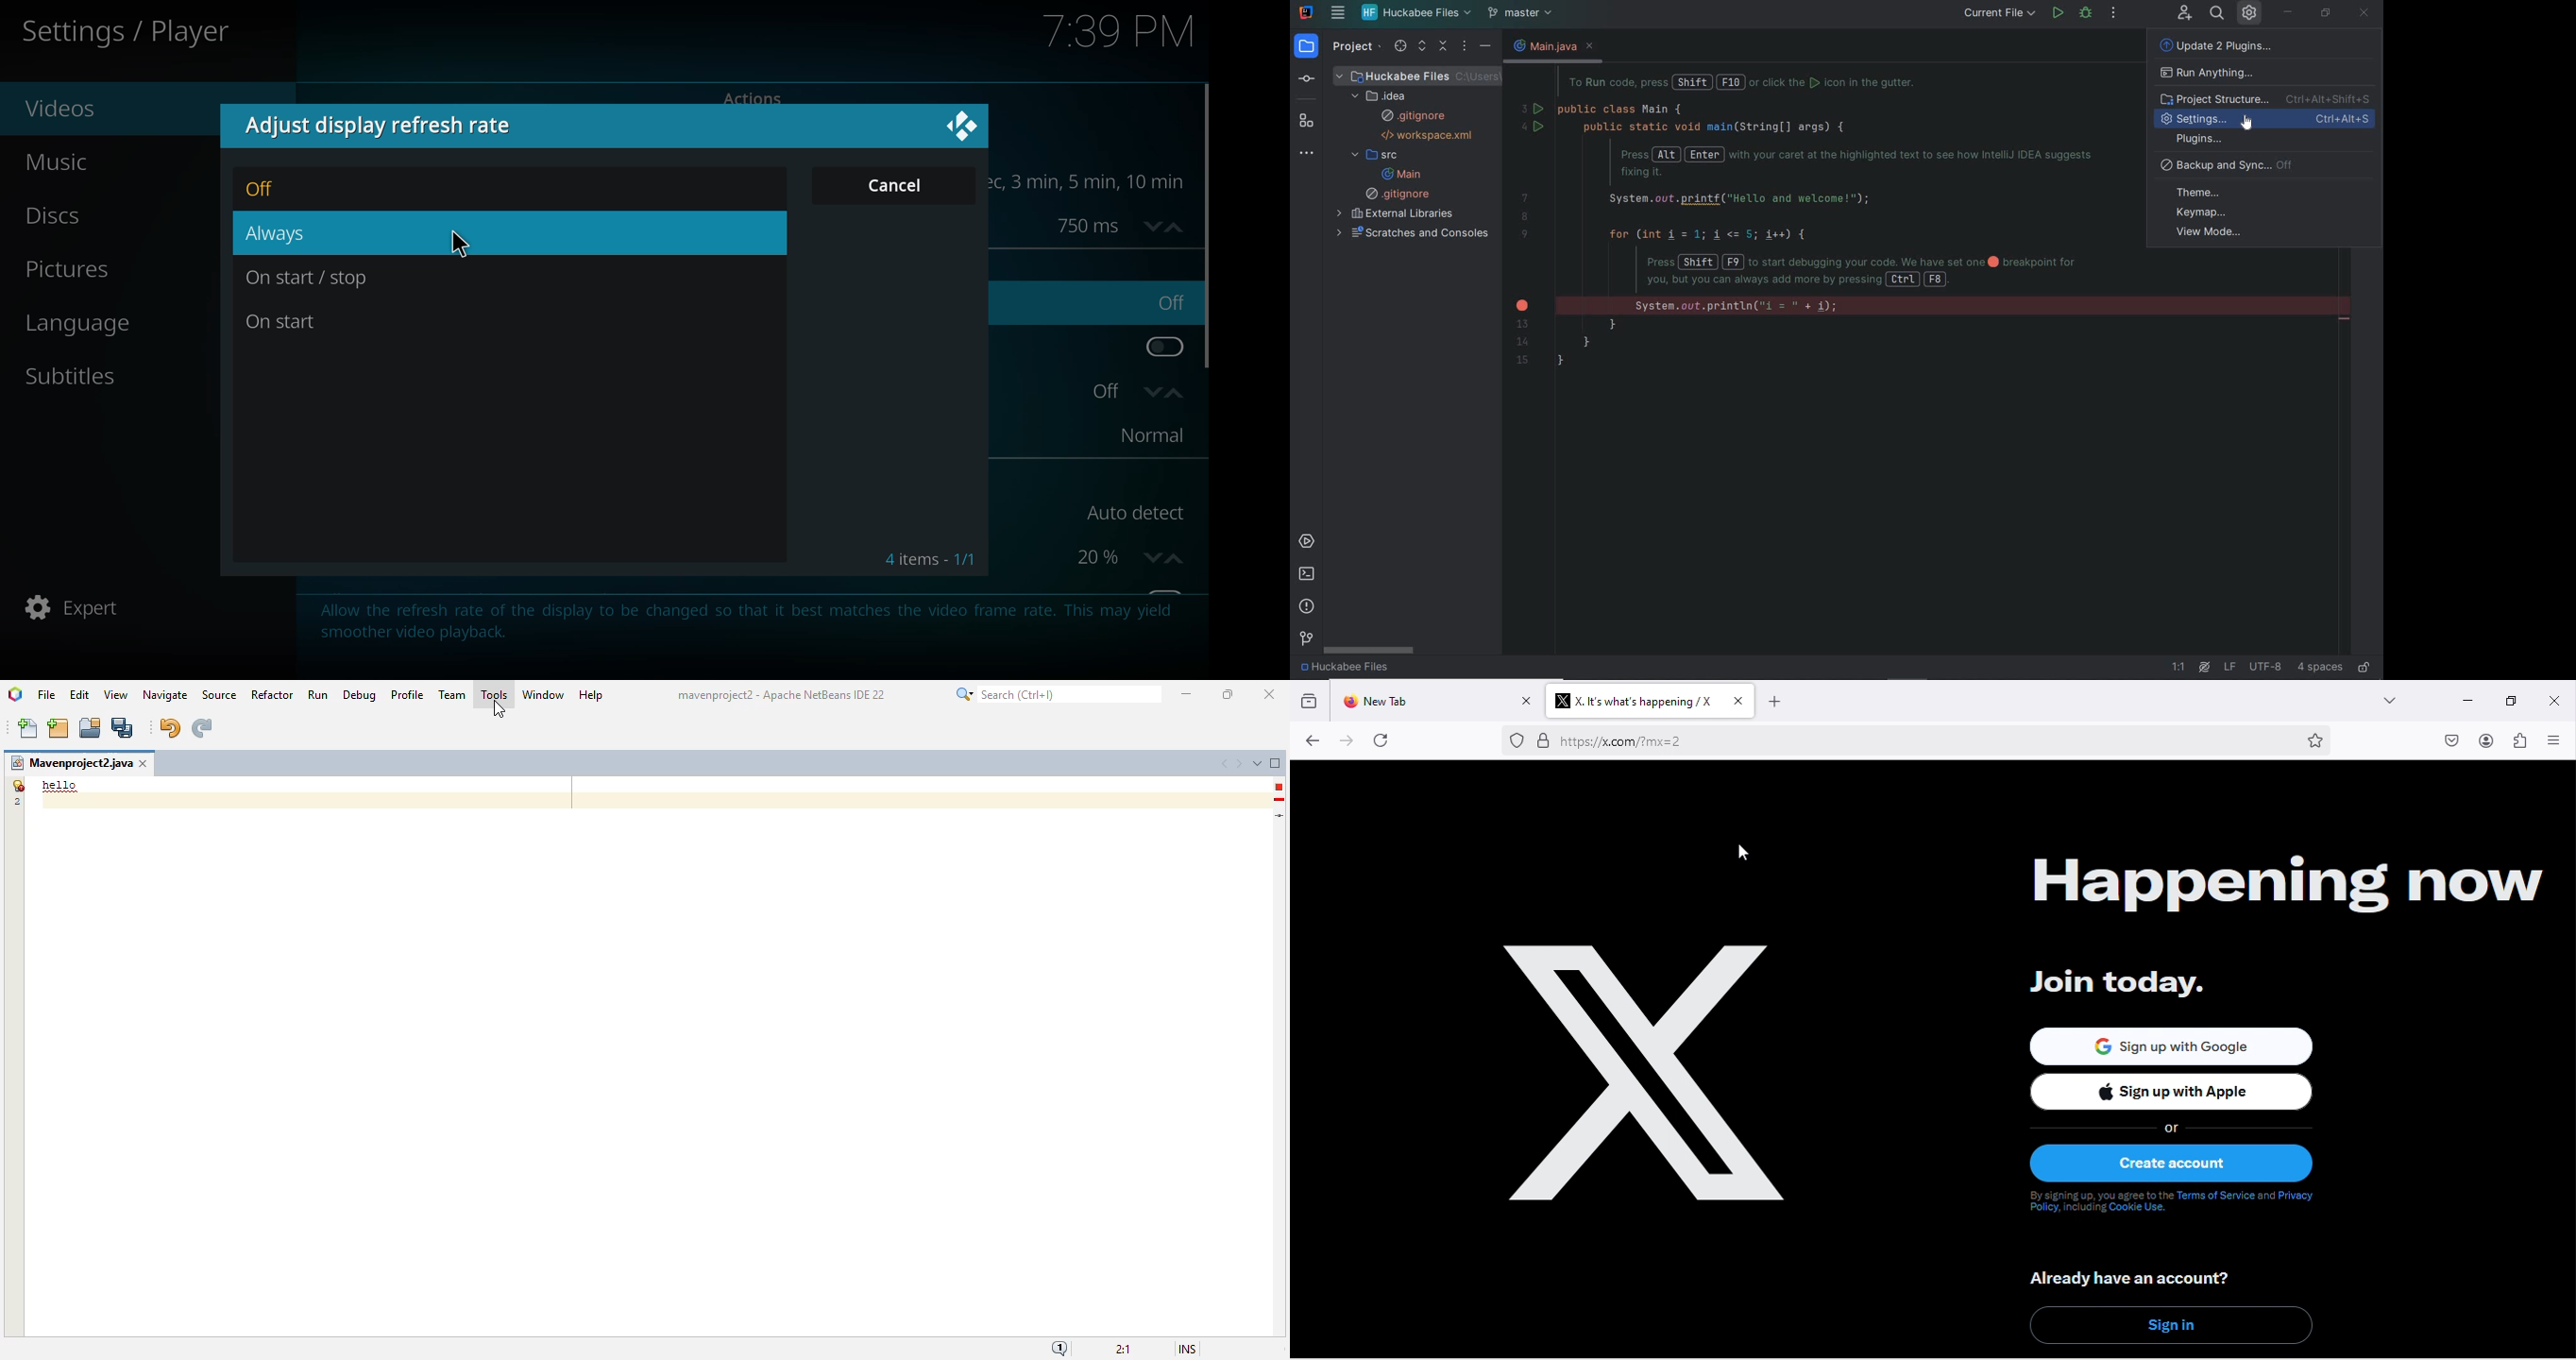 Image resolution: width=2576 pixels, height=1372 pixels. Describe the element at coordinates (461, 243) in the screenshot. I see `cursor` at that location.